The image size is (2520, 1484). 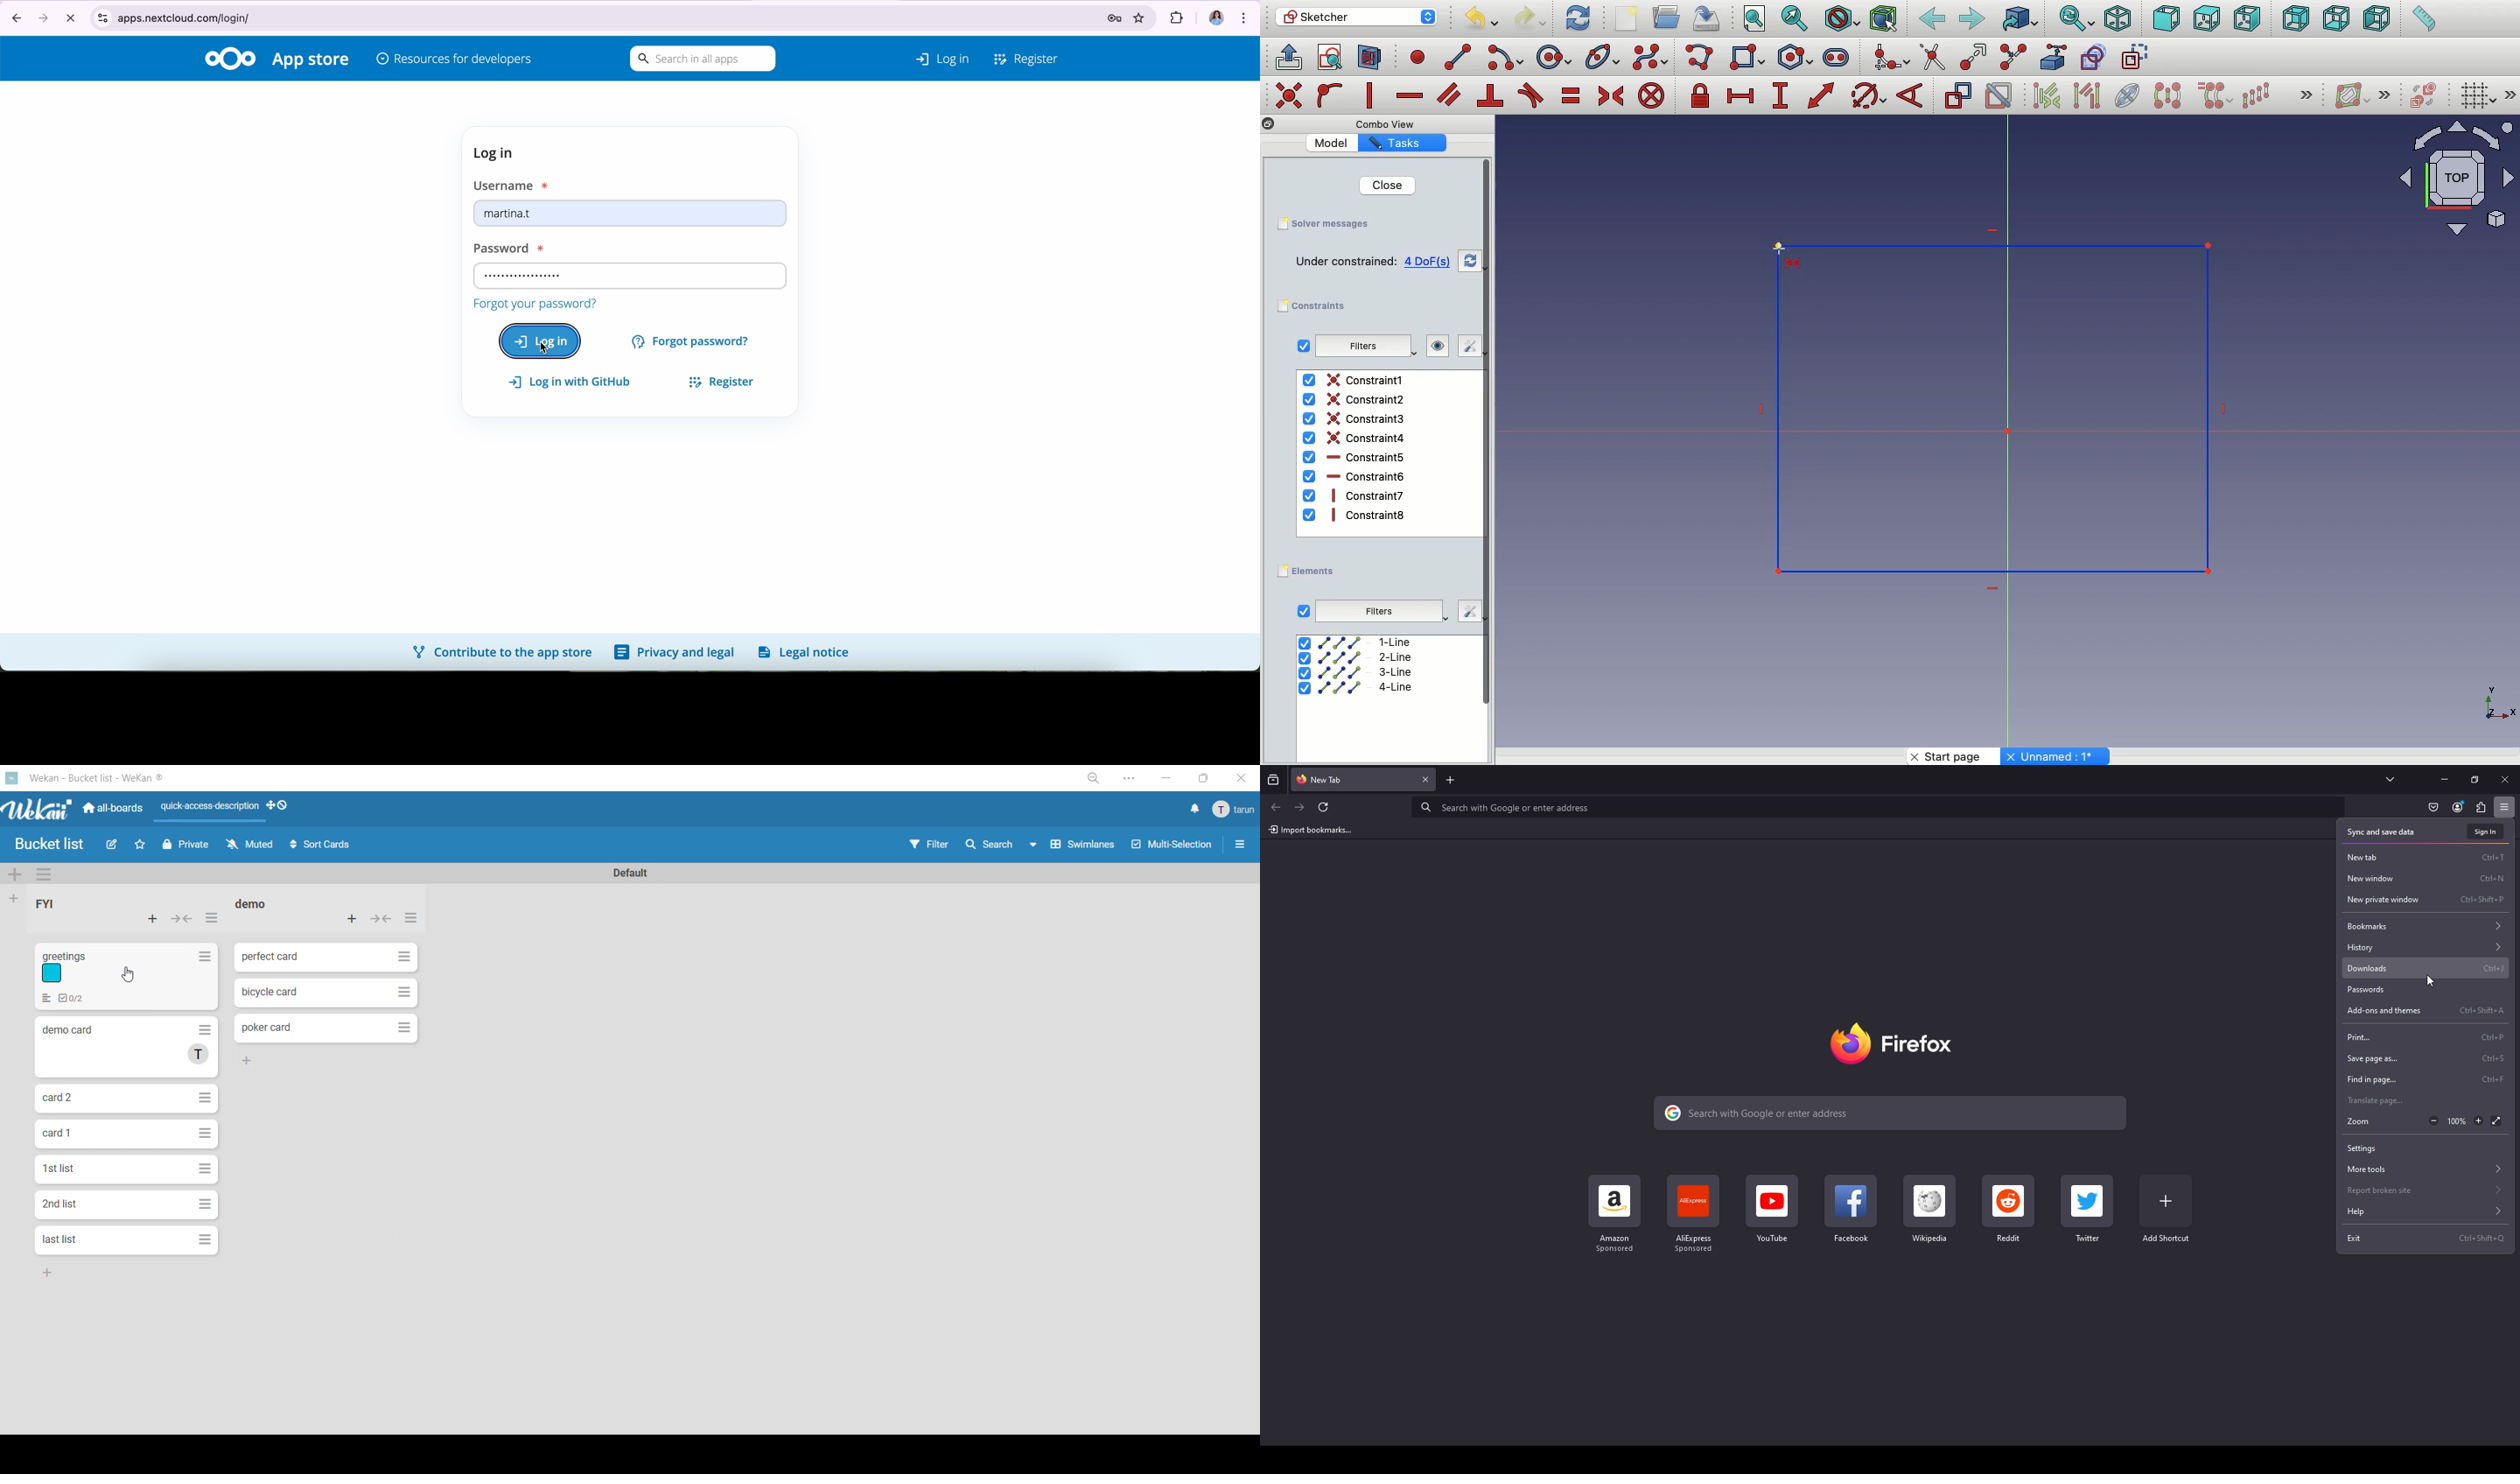 I want to click on private, so click(x=186, y=846).